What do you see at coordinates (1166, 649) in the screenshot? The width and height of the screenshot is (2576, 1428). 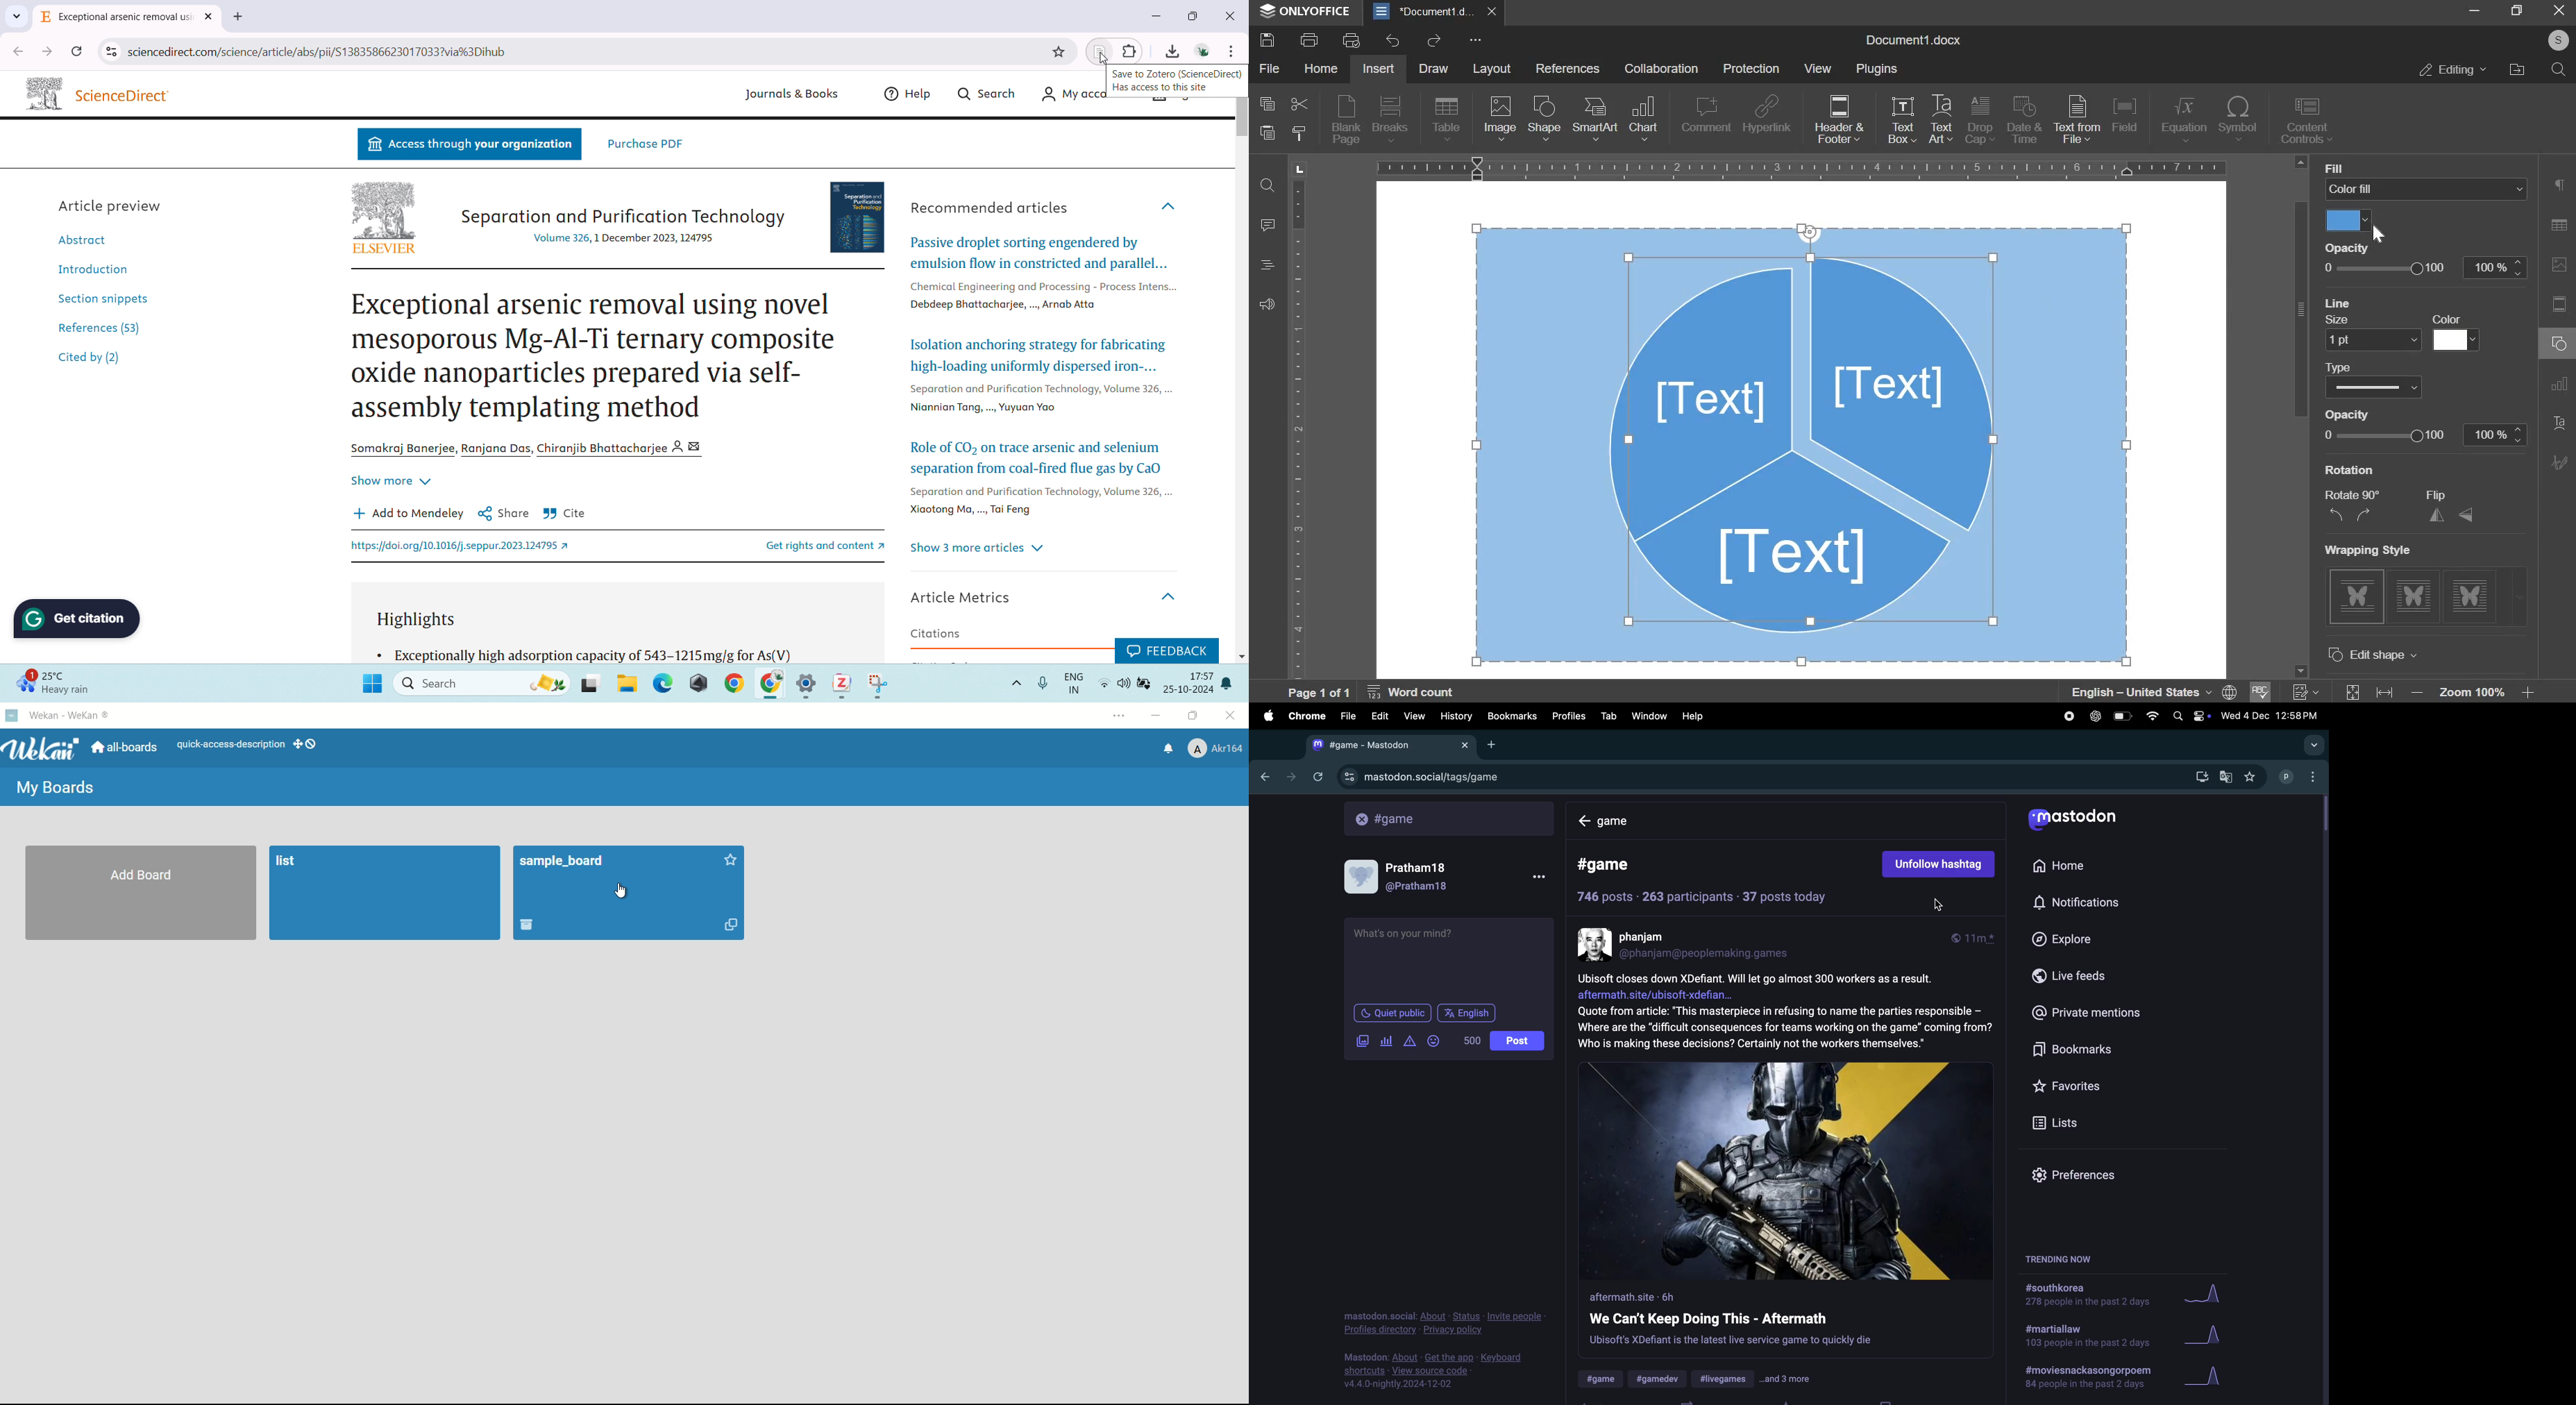 I see `Feedback` at bounding box center [1166, 649].